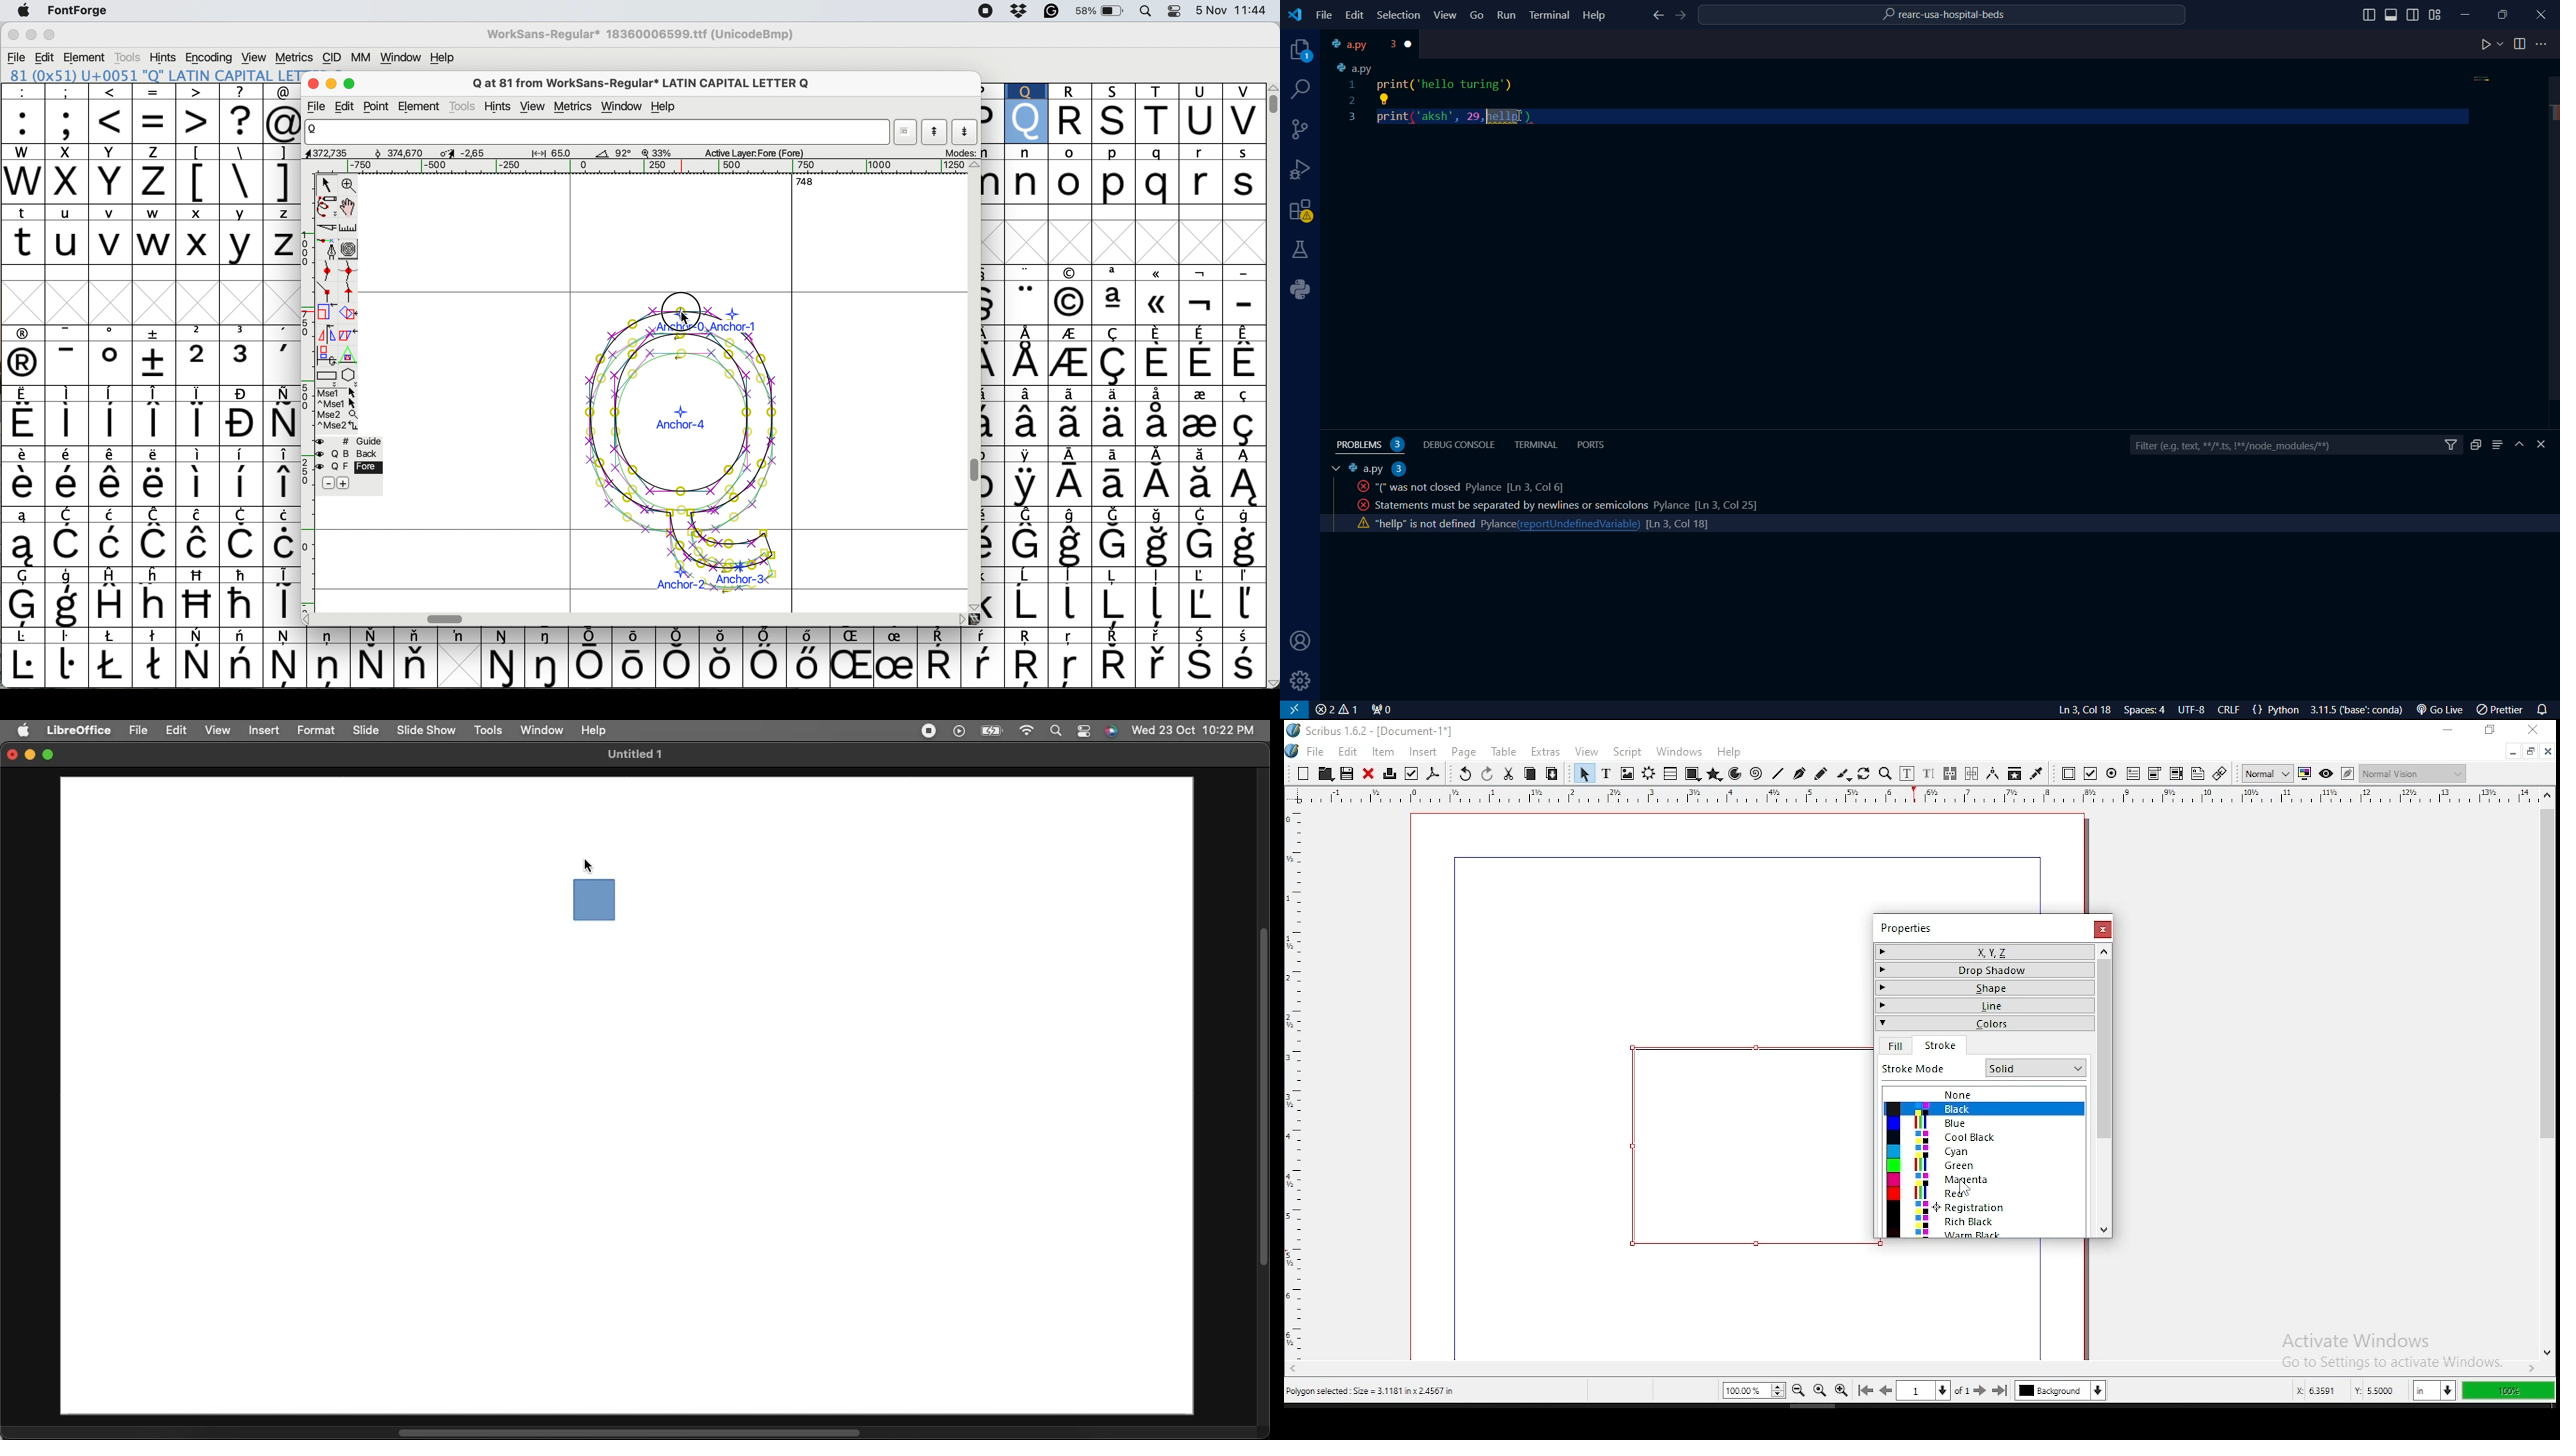  I want to click on Close, so click(9, 756).